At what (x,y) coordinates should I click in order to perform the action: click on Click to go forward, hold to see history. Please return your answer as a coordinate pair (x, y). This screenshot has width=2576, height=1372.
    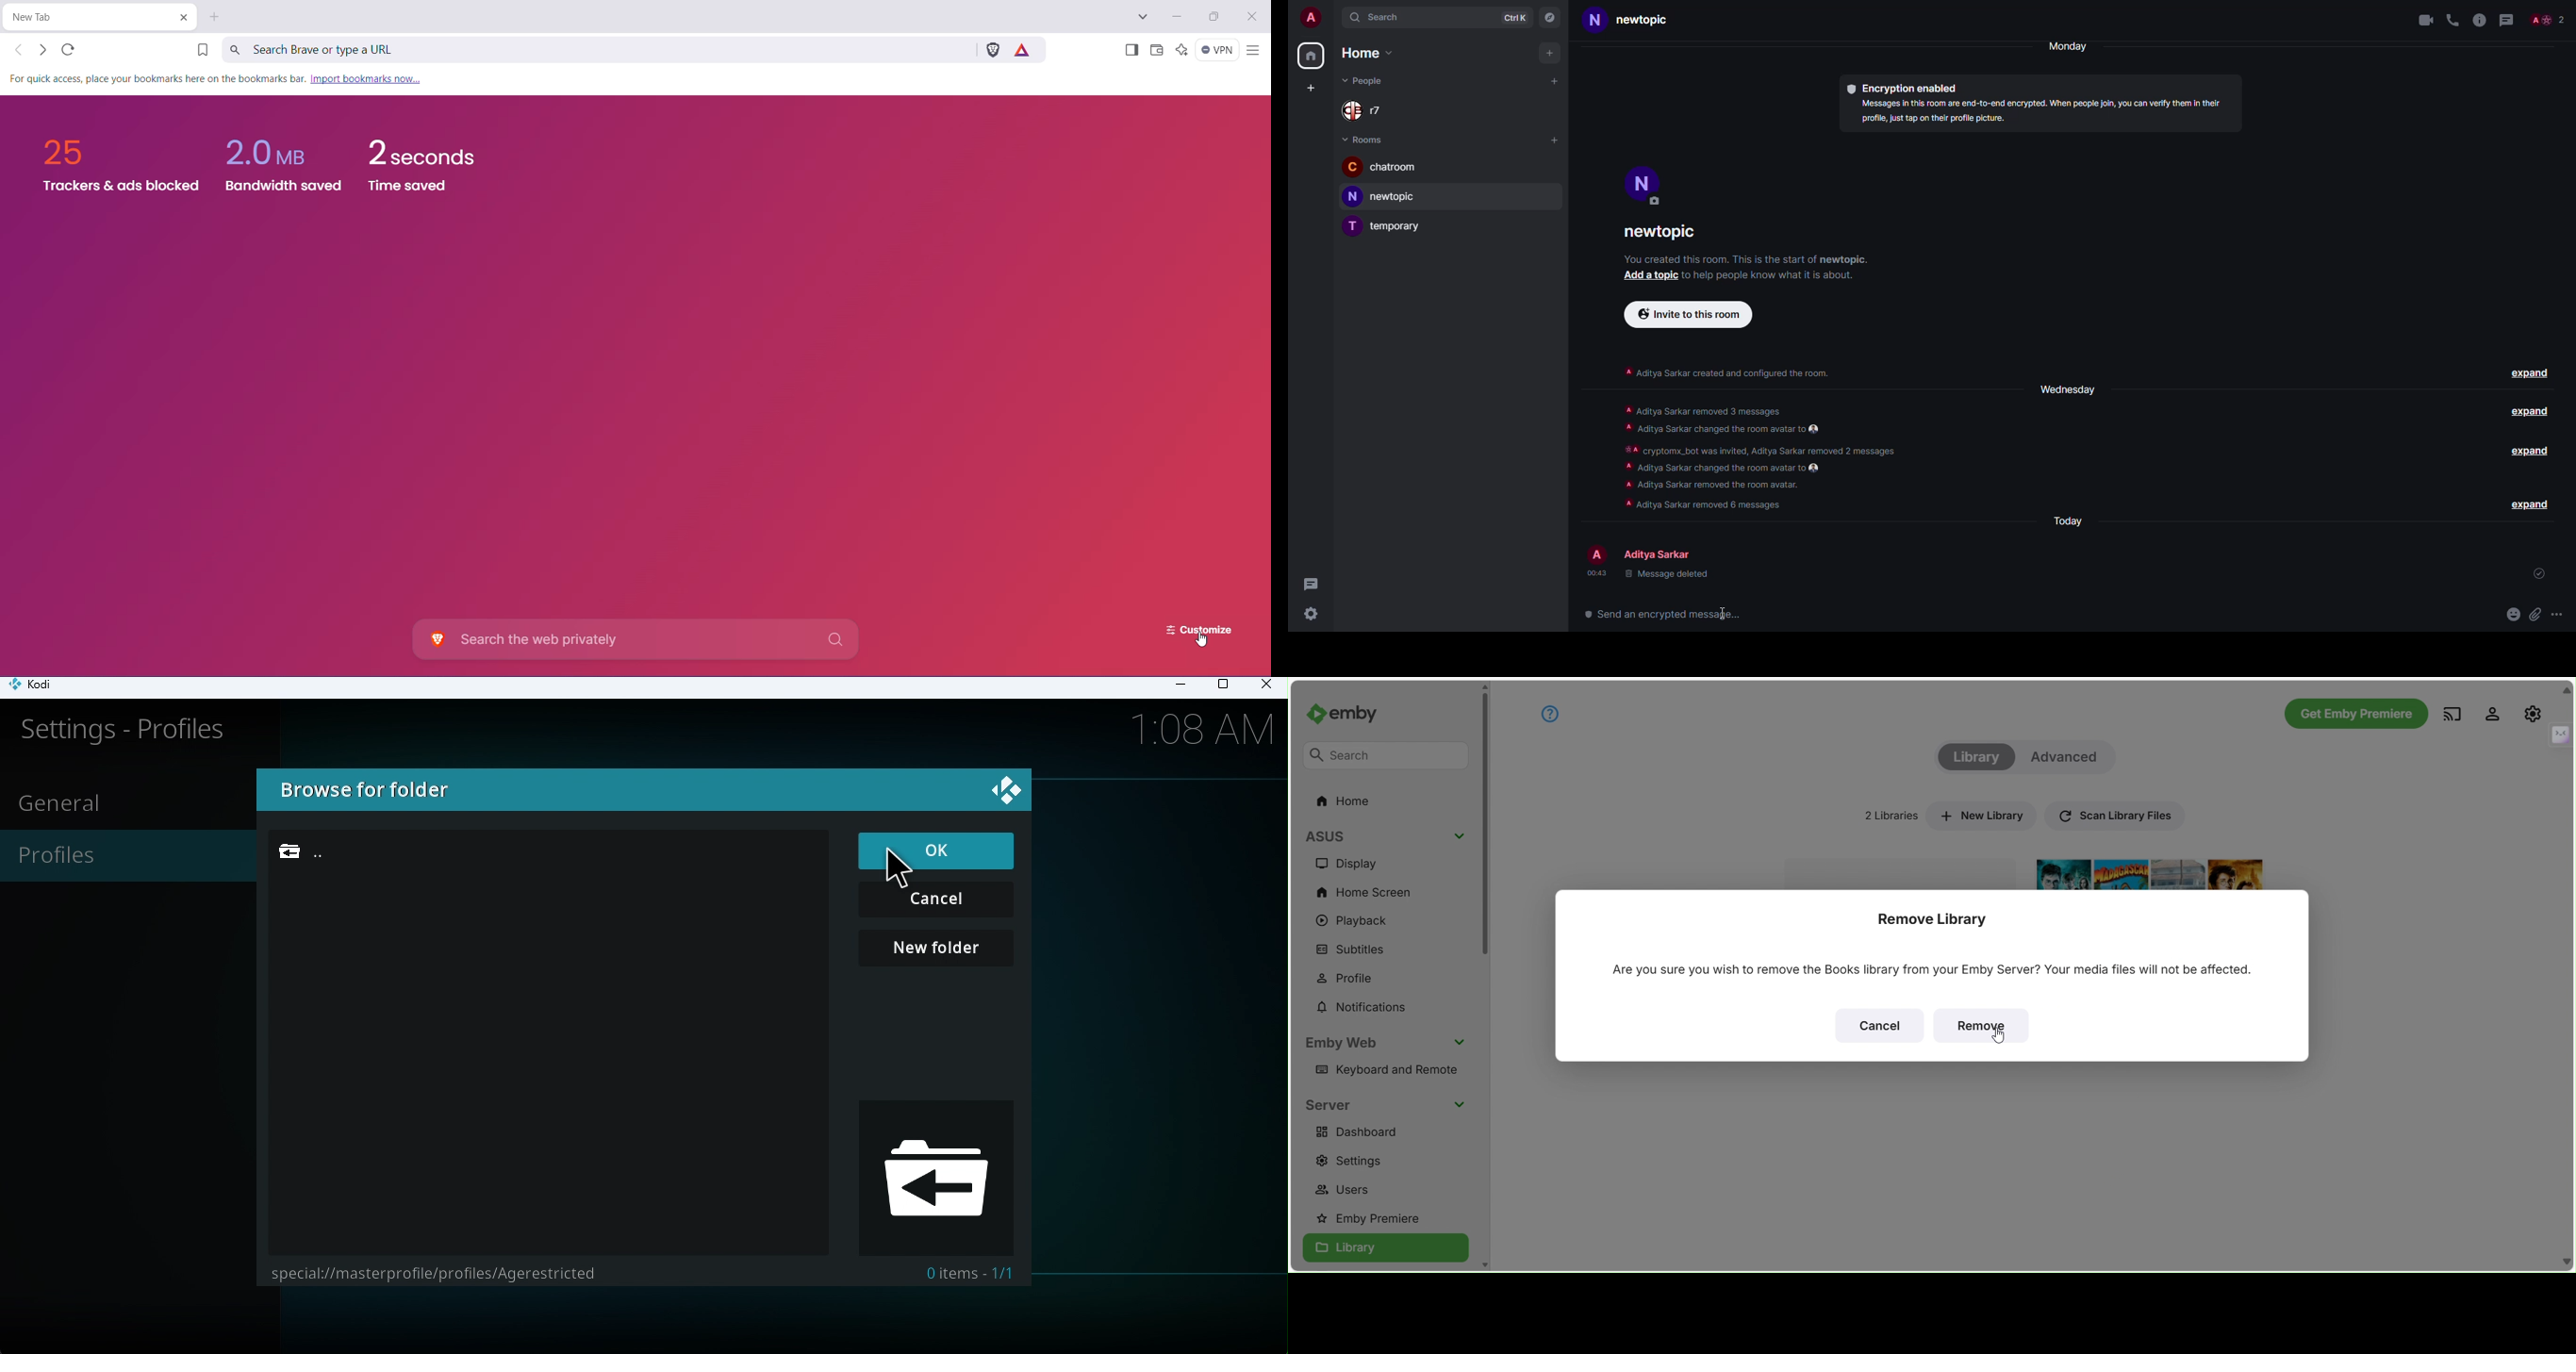
    Looking at the image, I should click on (42, 50).